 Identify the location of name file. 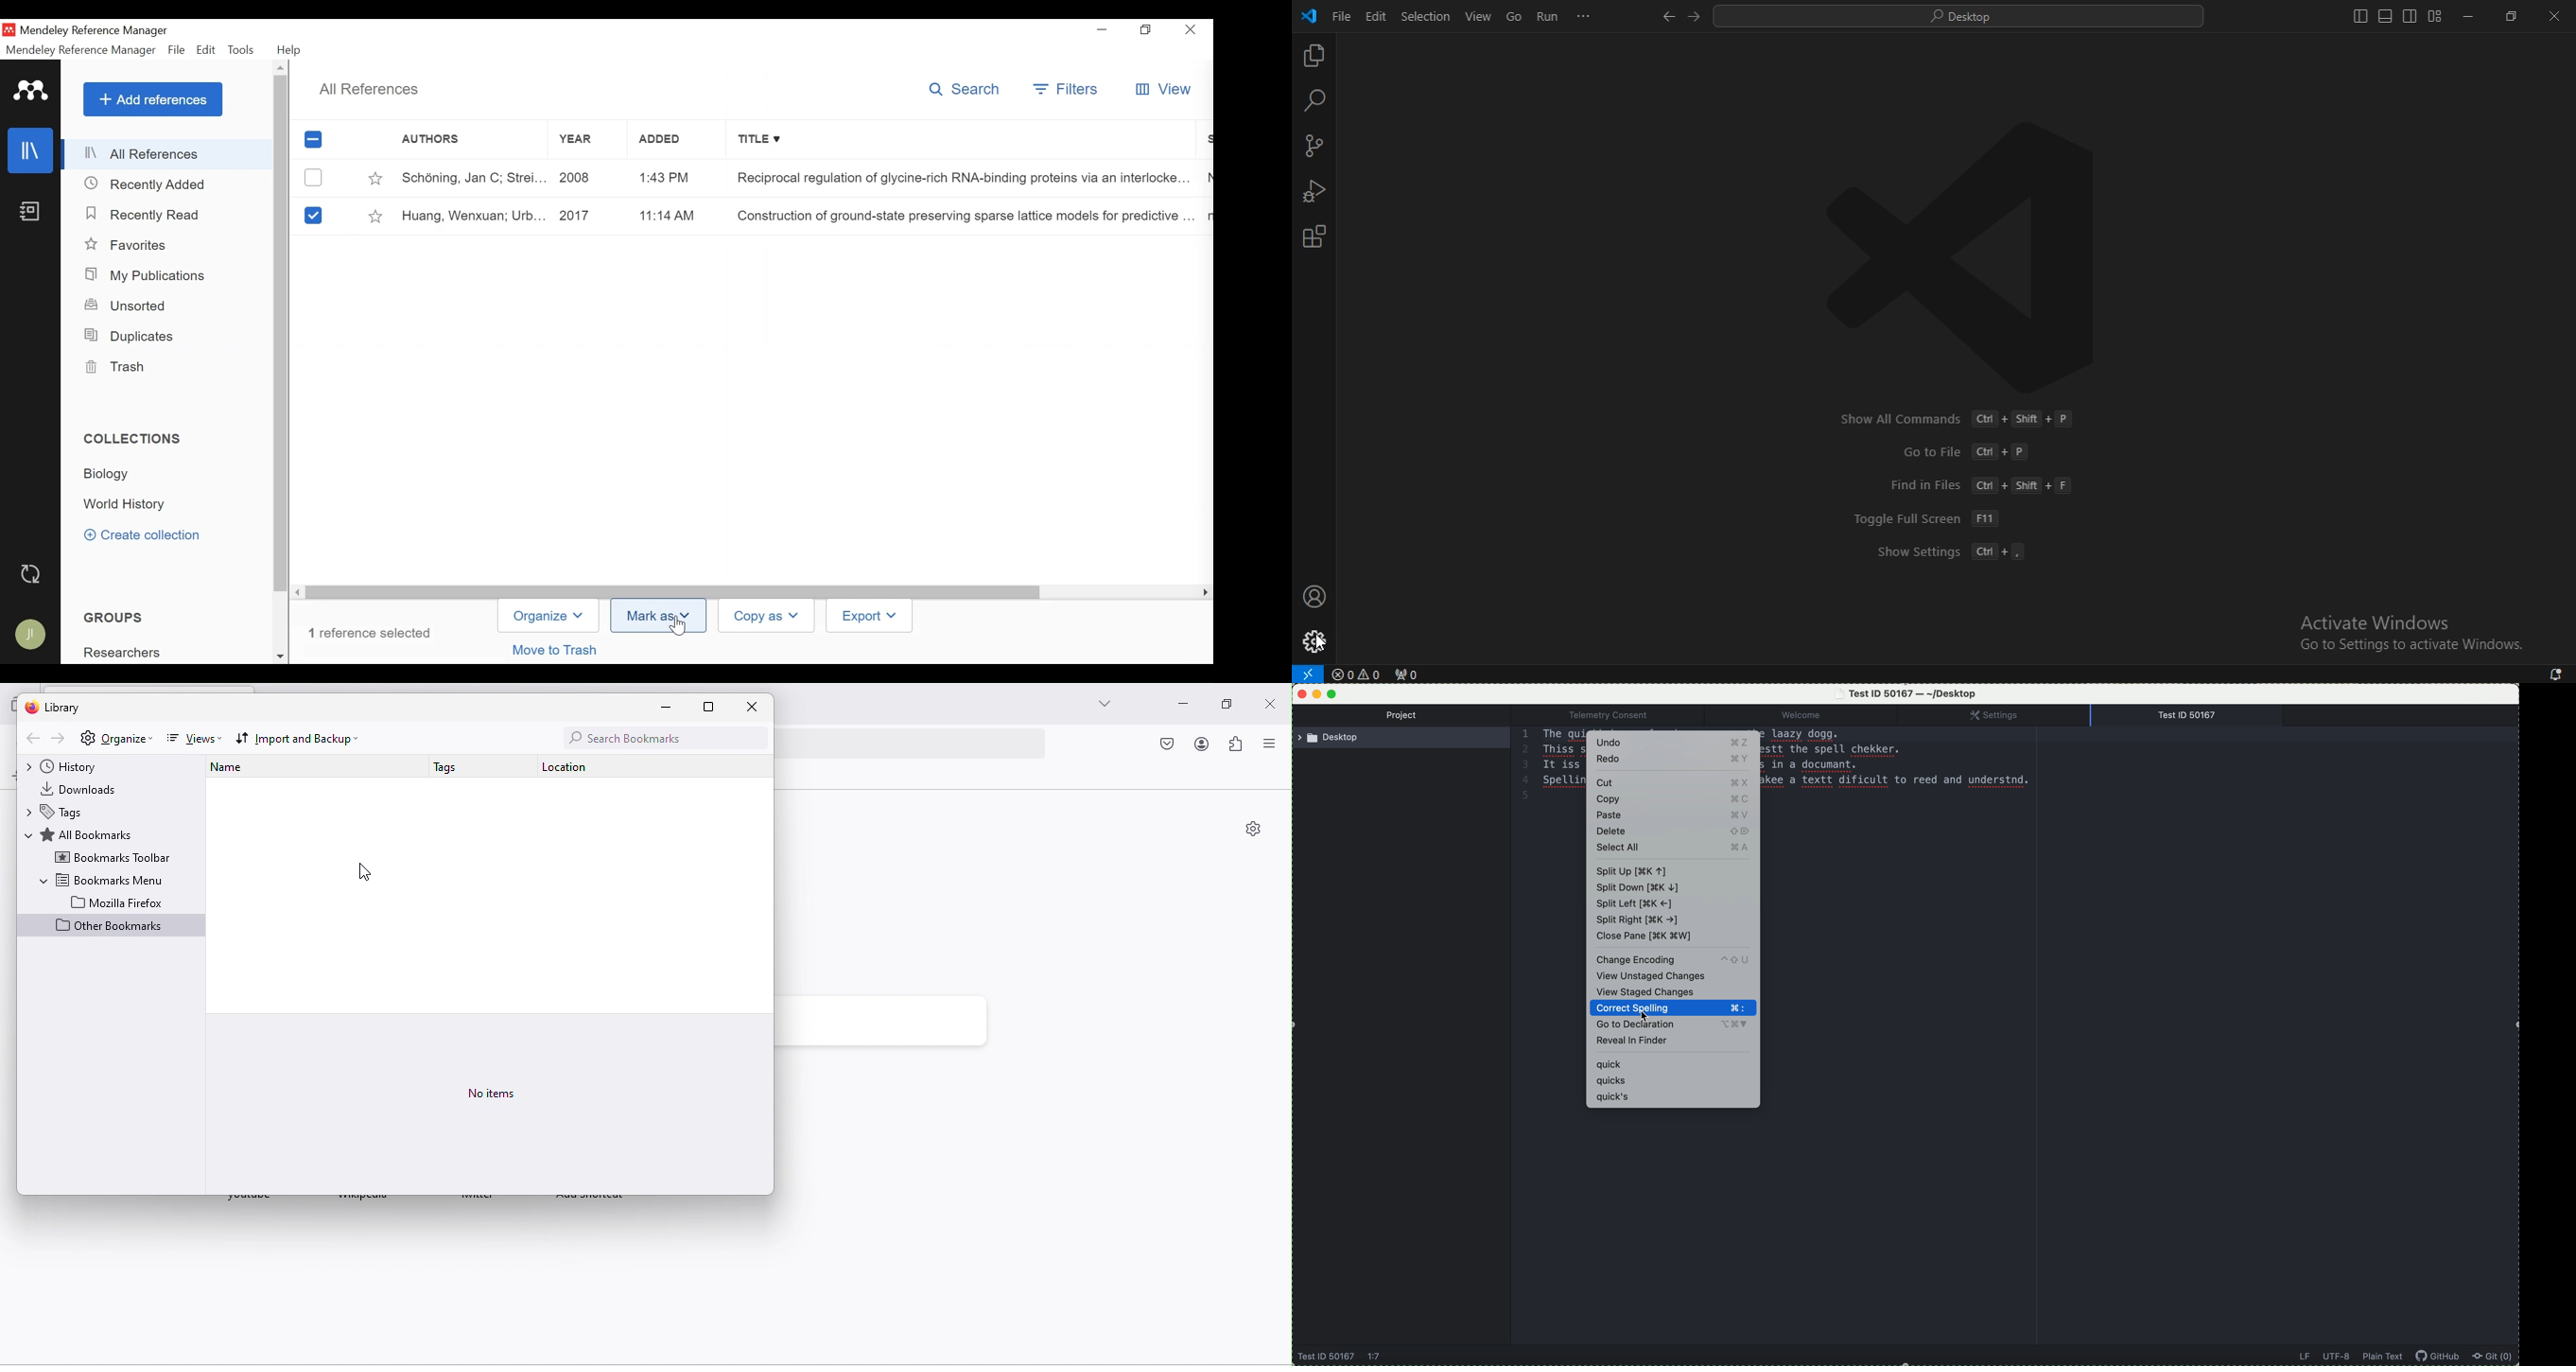
(1325, 1357).